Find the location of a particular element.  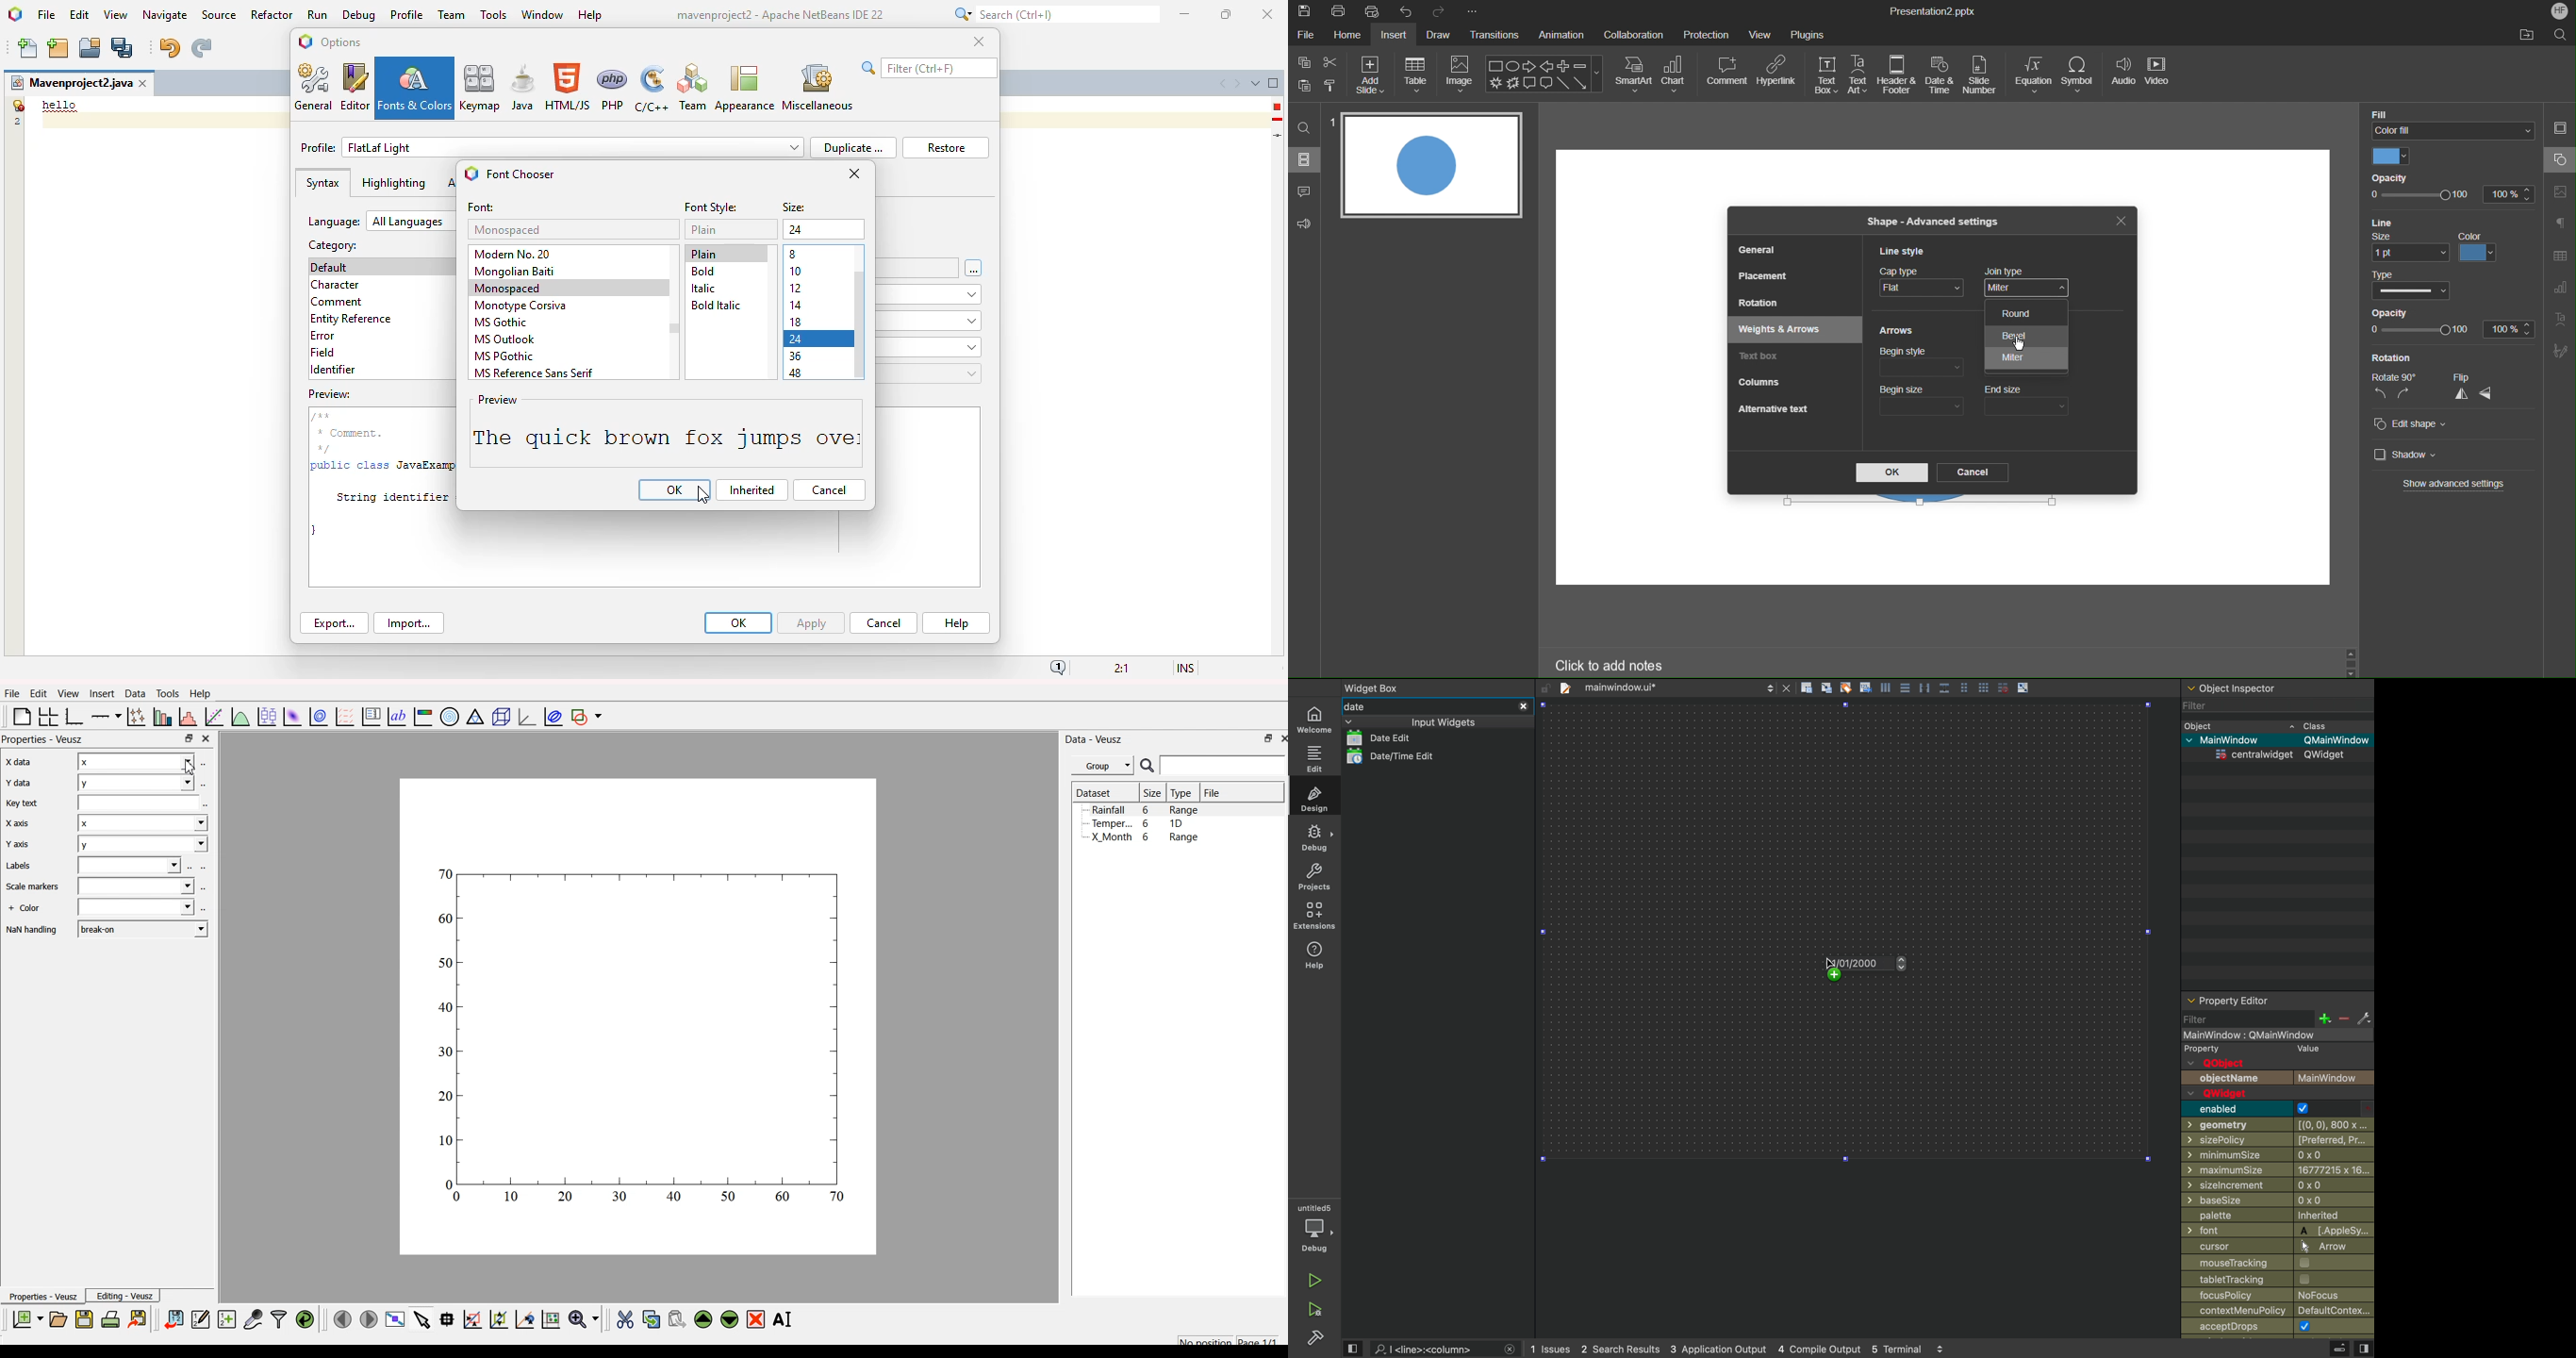

design area is located at coordinates (1845, 931).